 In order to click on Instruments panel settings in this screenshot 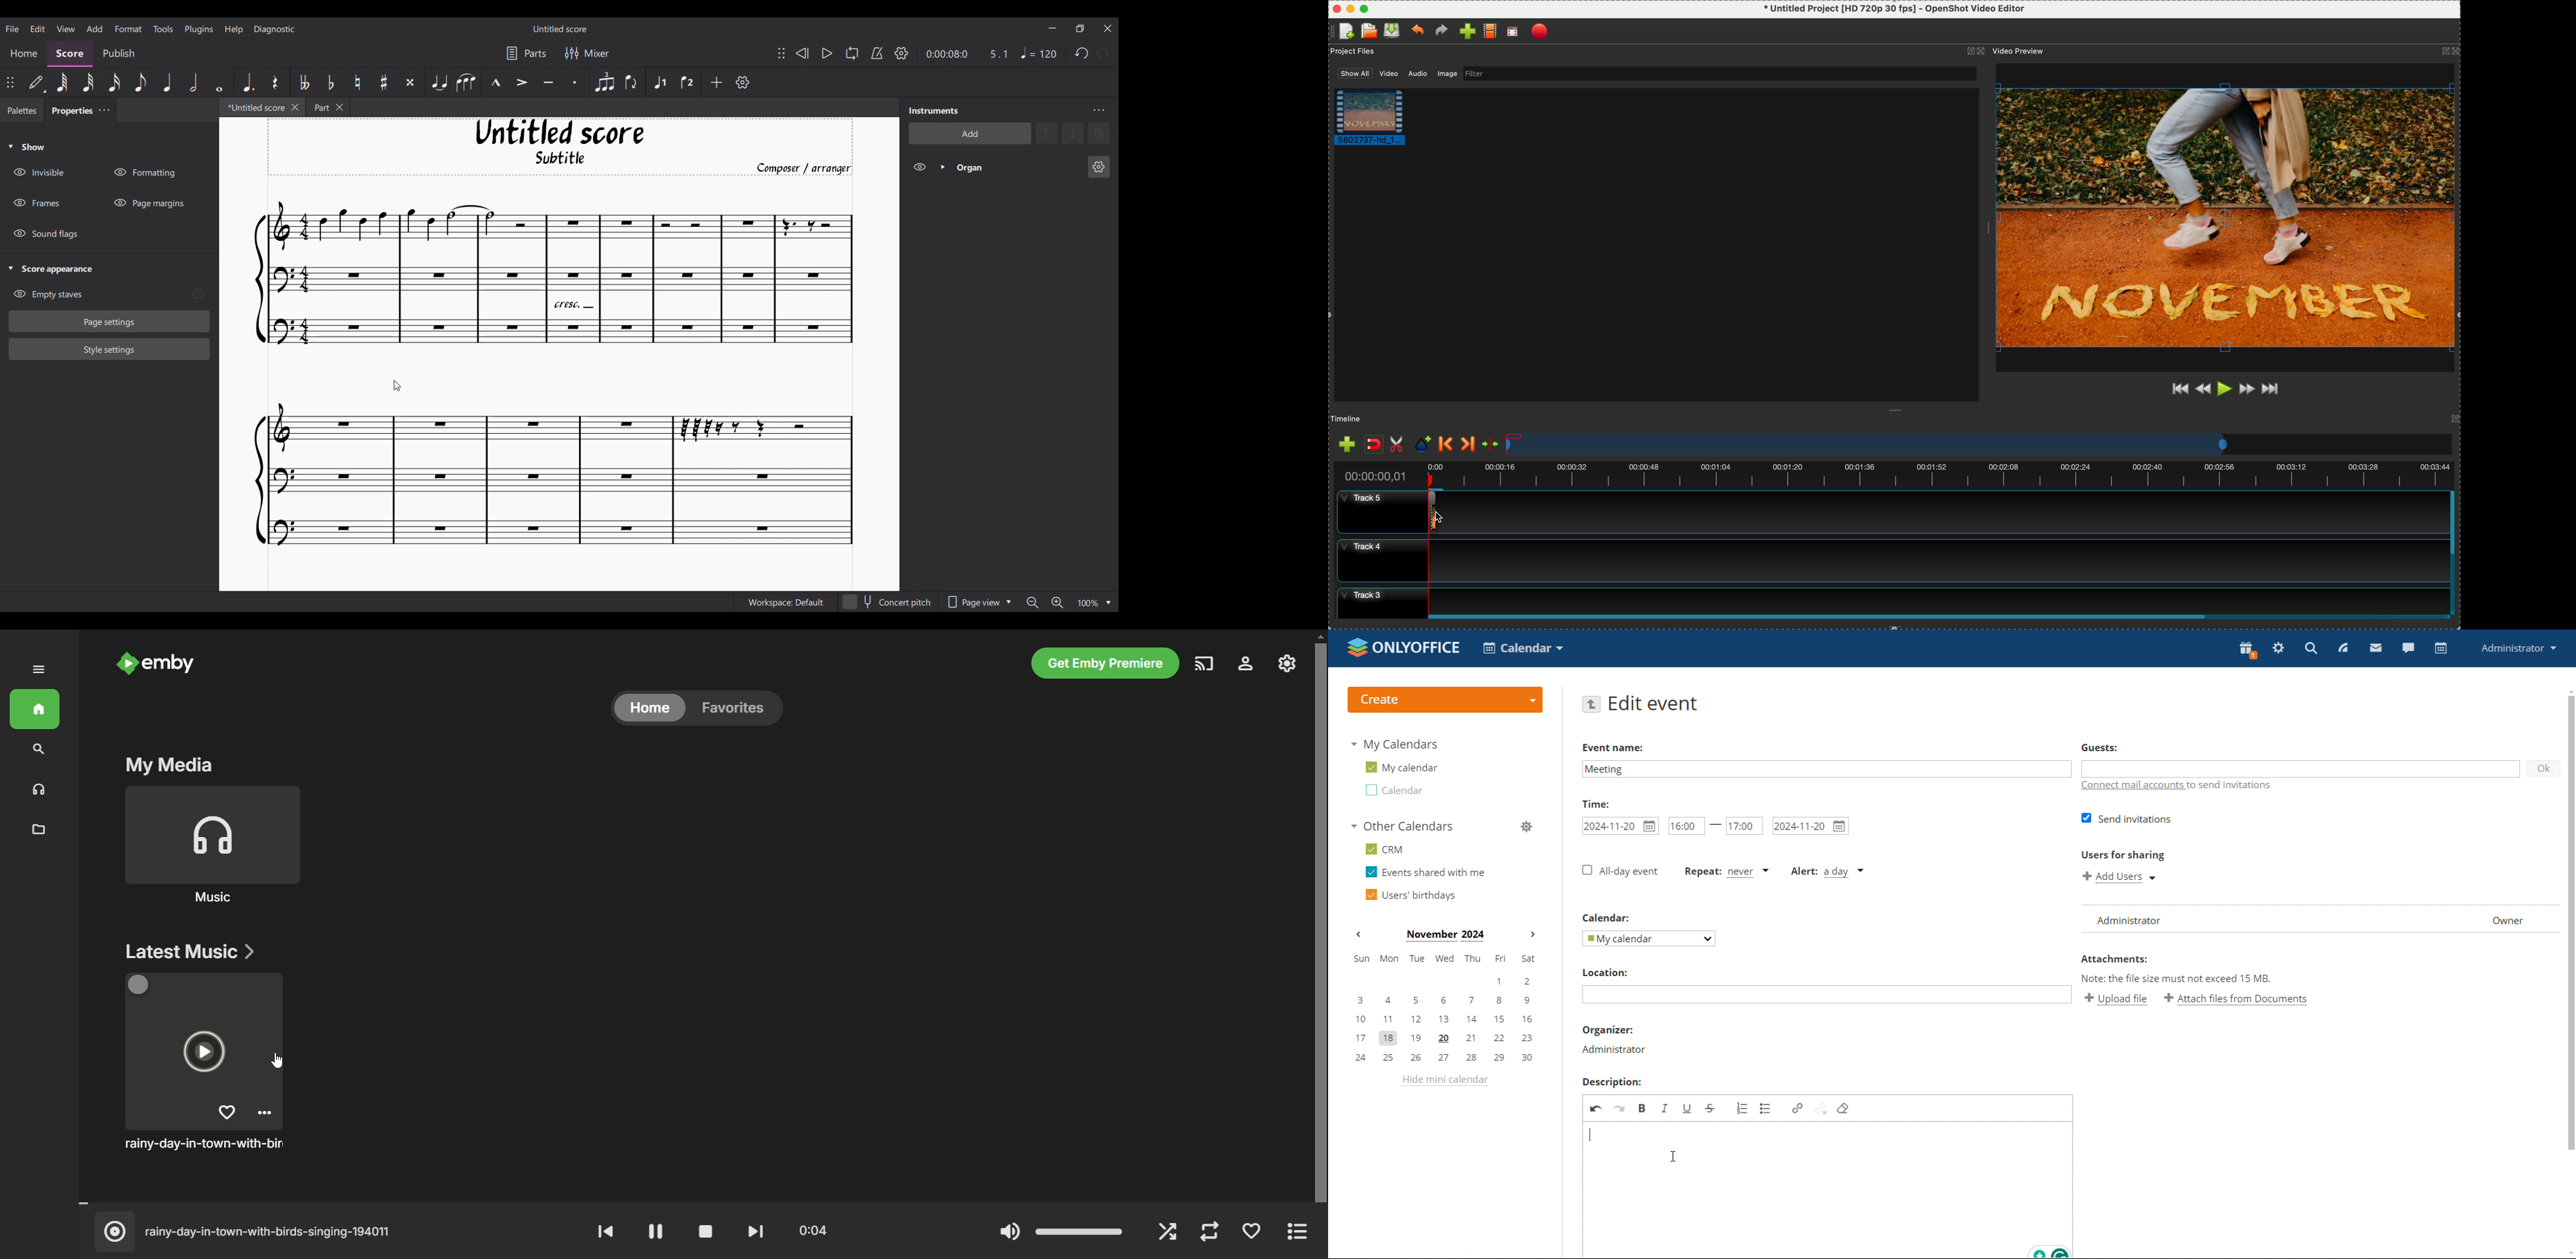, I will do `click(1099, 110)`.